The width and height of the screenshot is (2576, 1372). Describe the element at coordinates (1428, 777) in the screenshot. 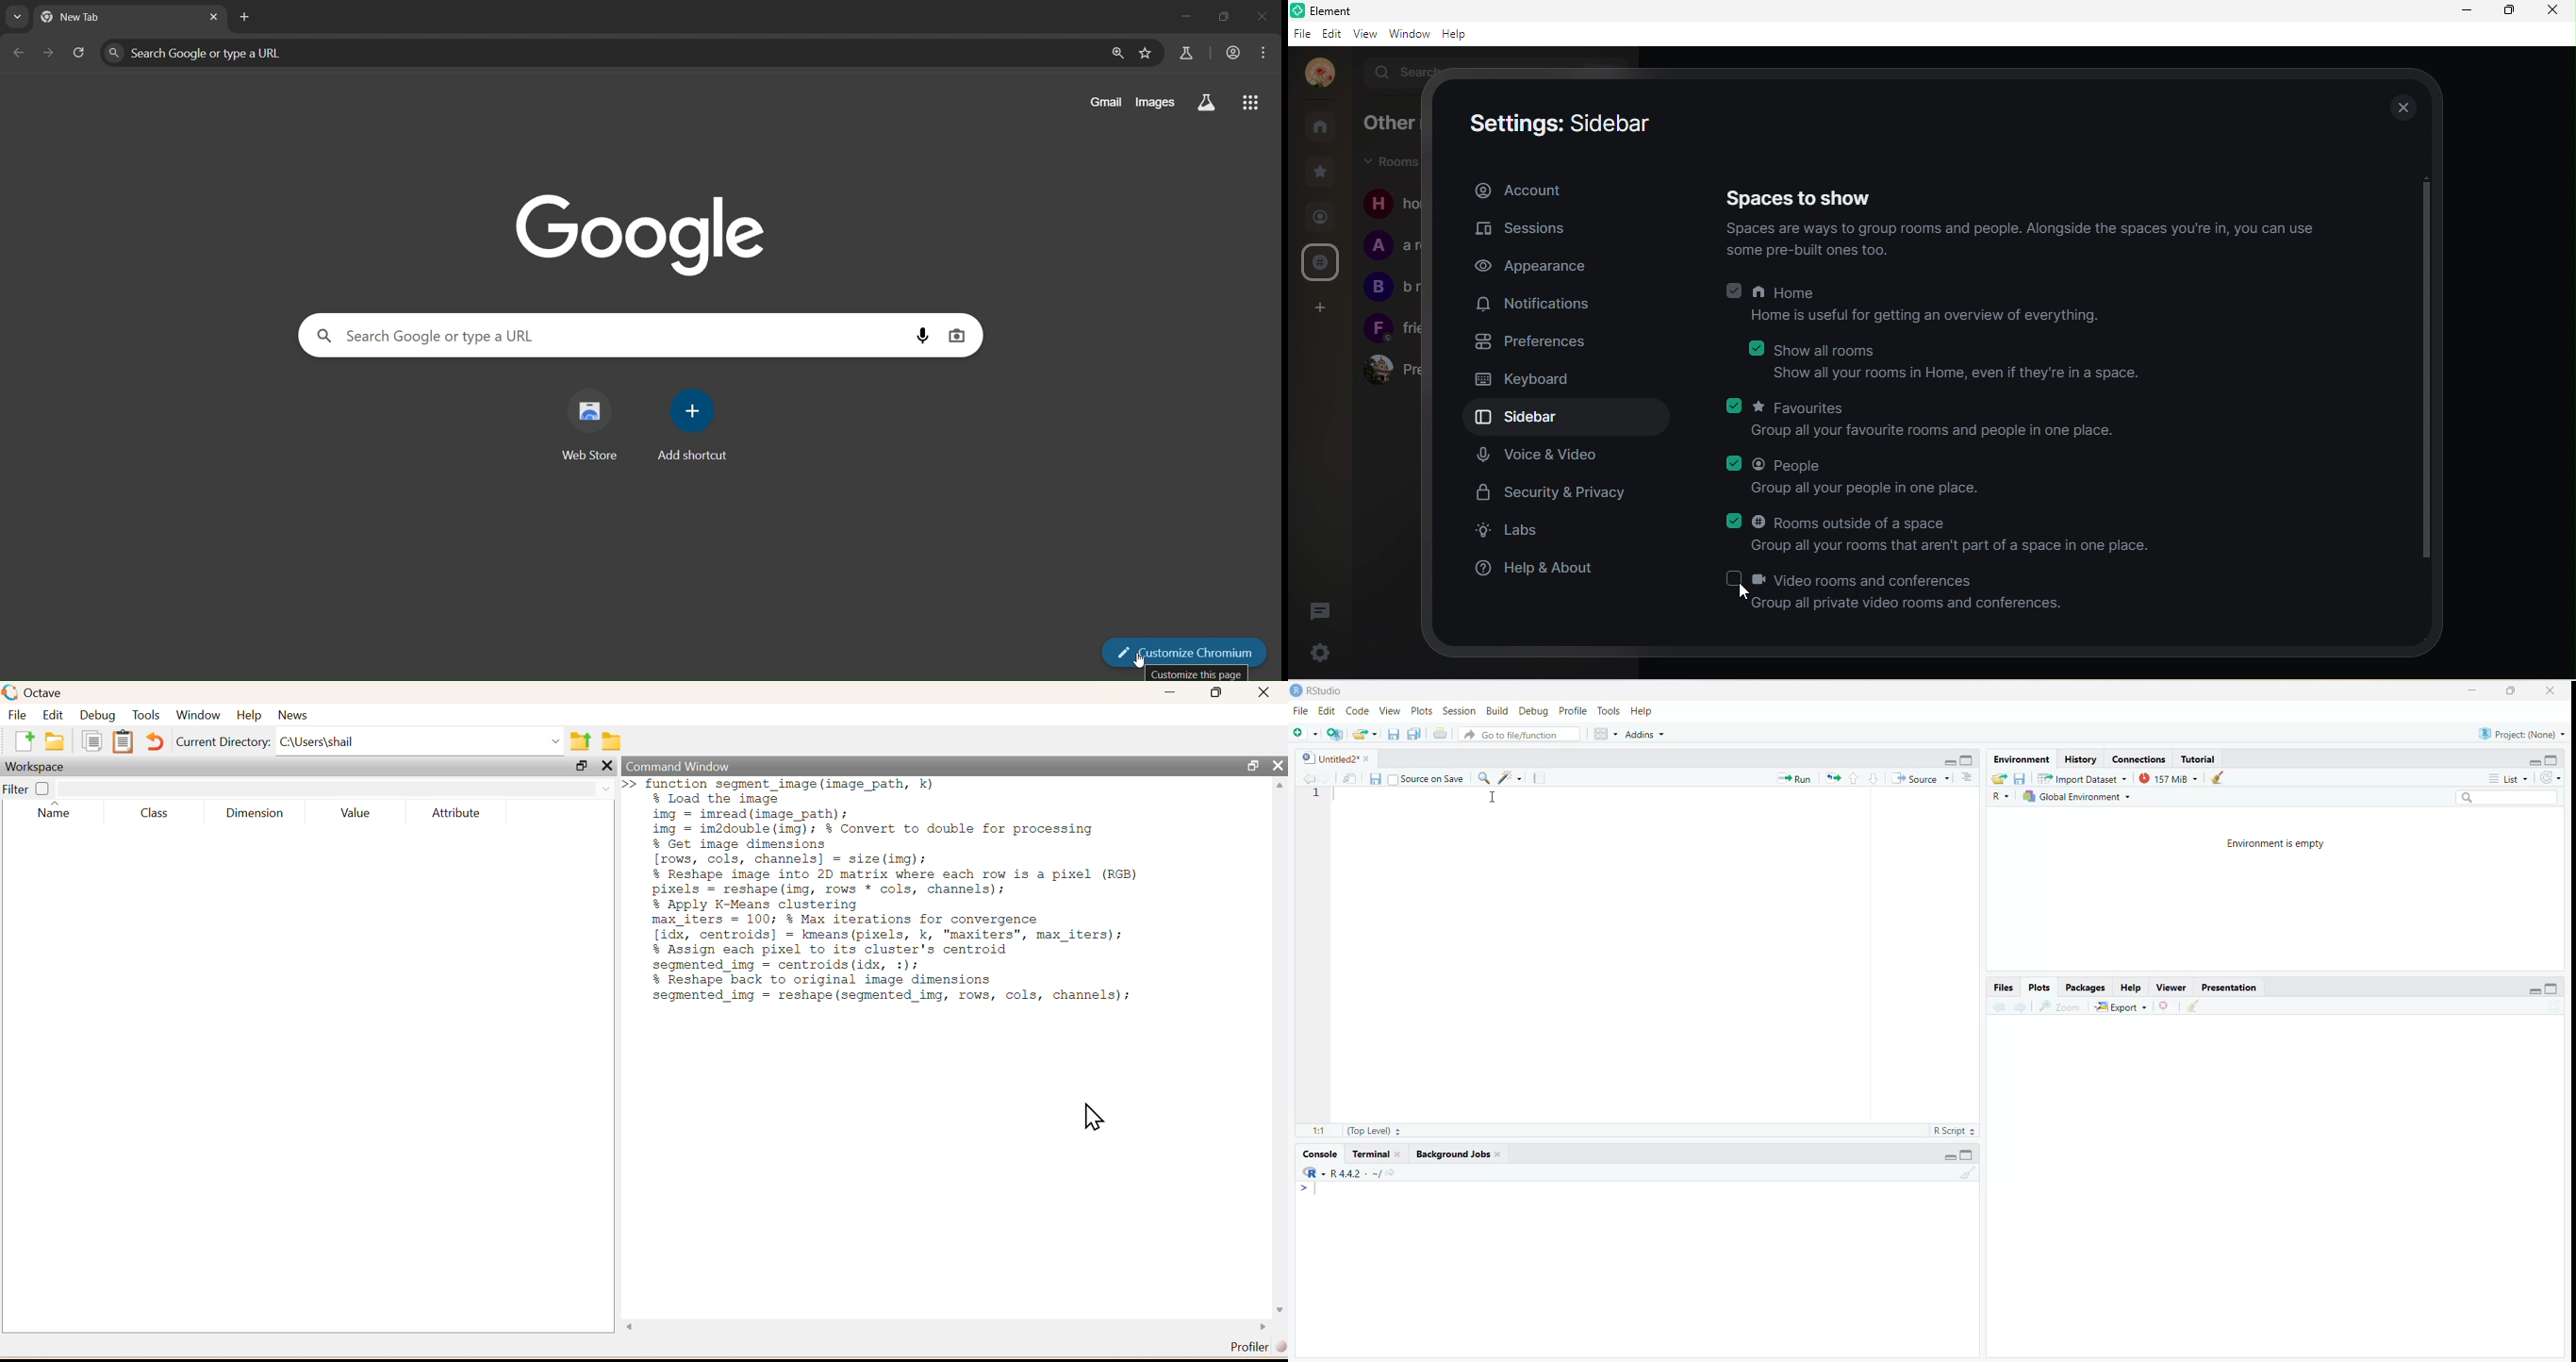

I see `| Source on Save` at that location.